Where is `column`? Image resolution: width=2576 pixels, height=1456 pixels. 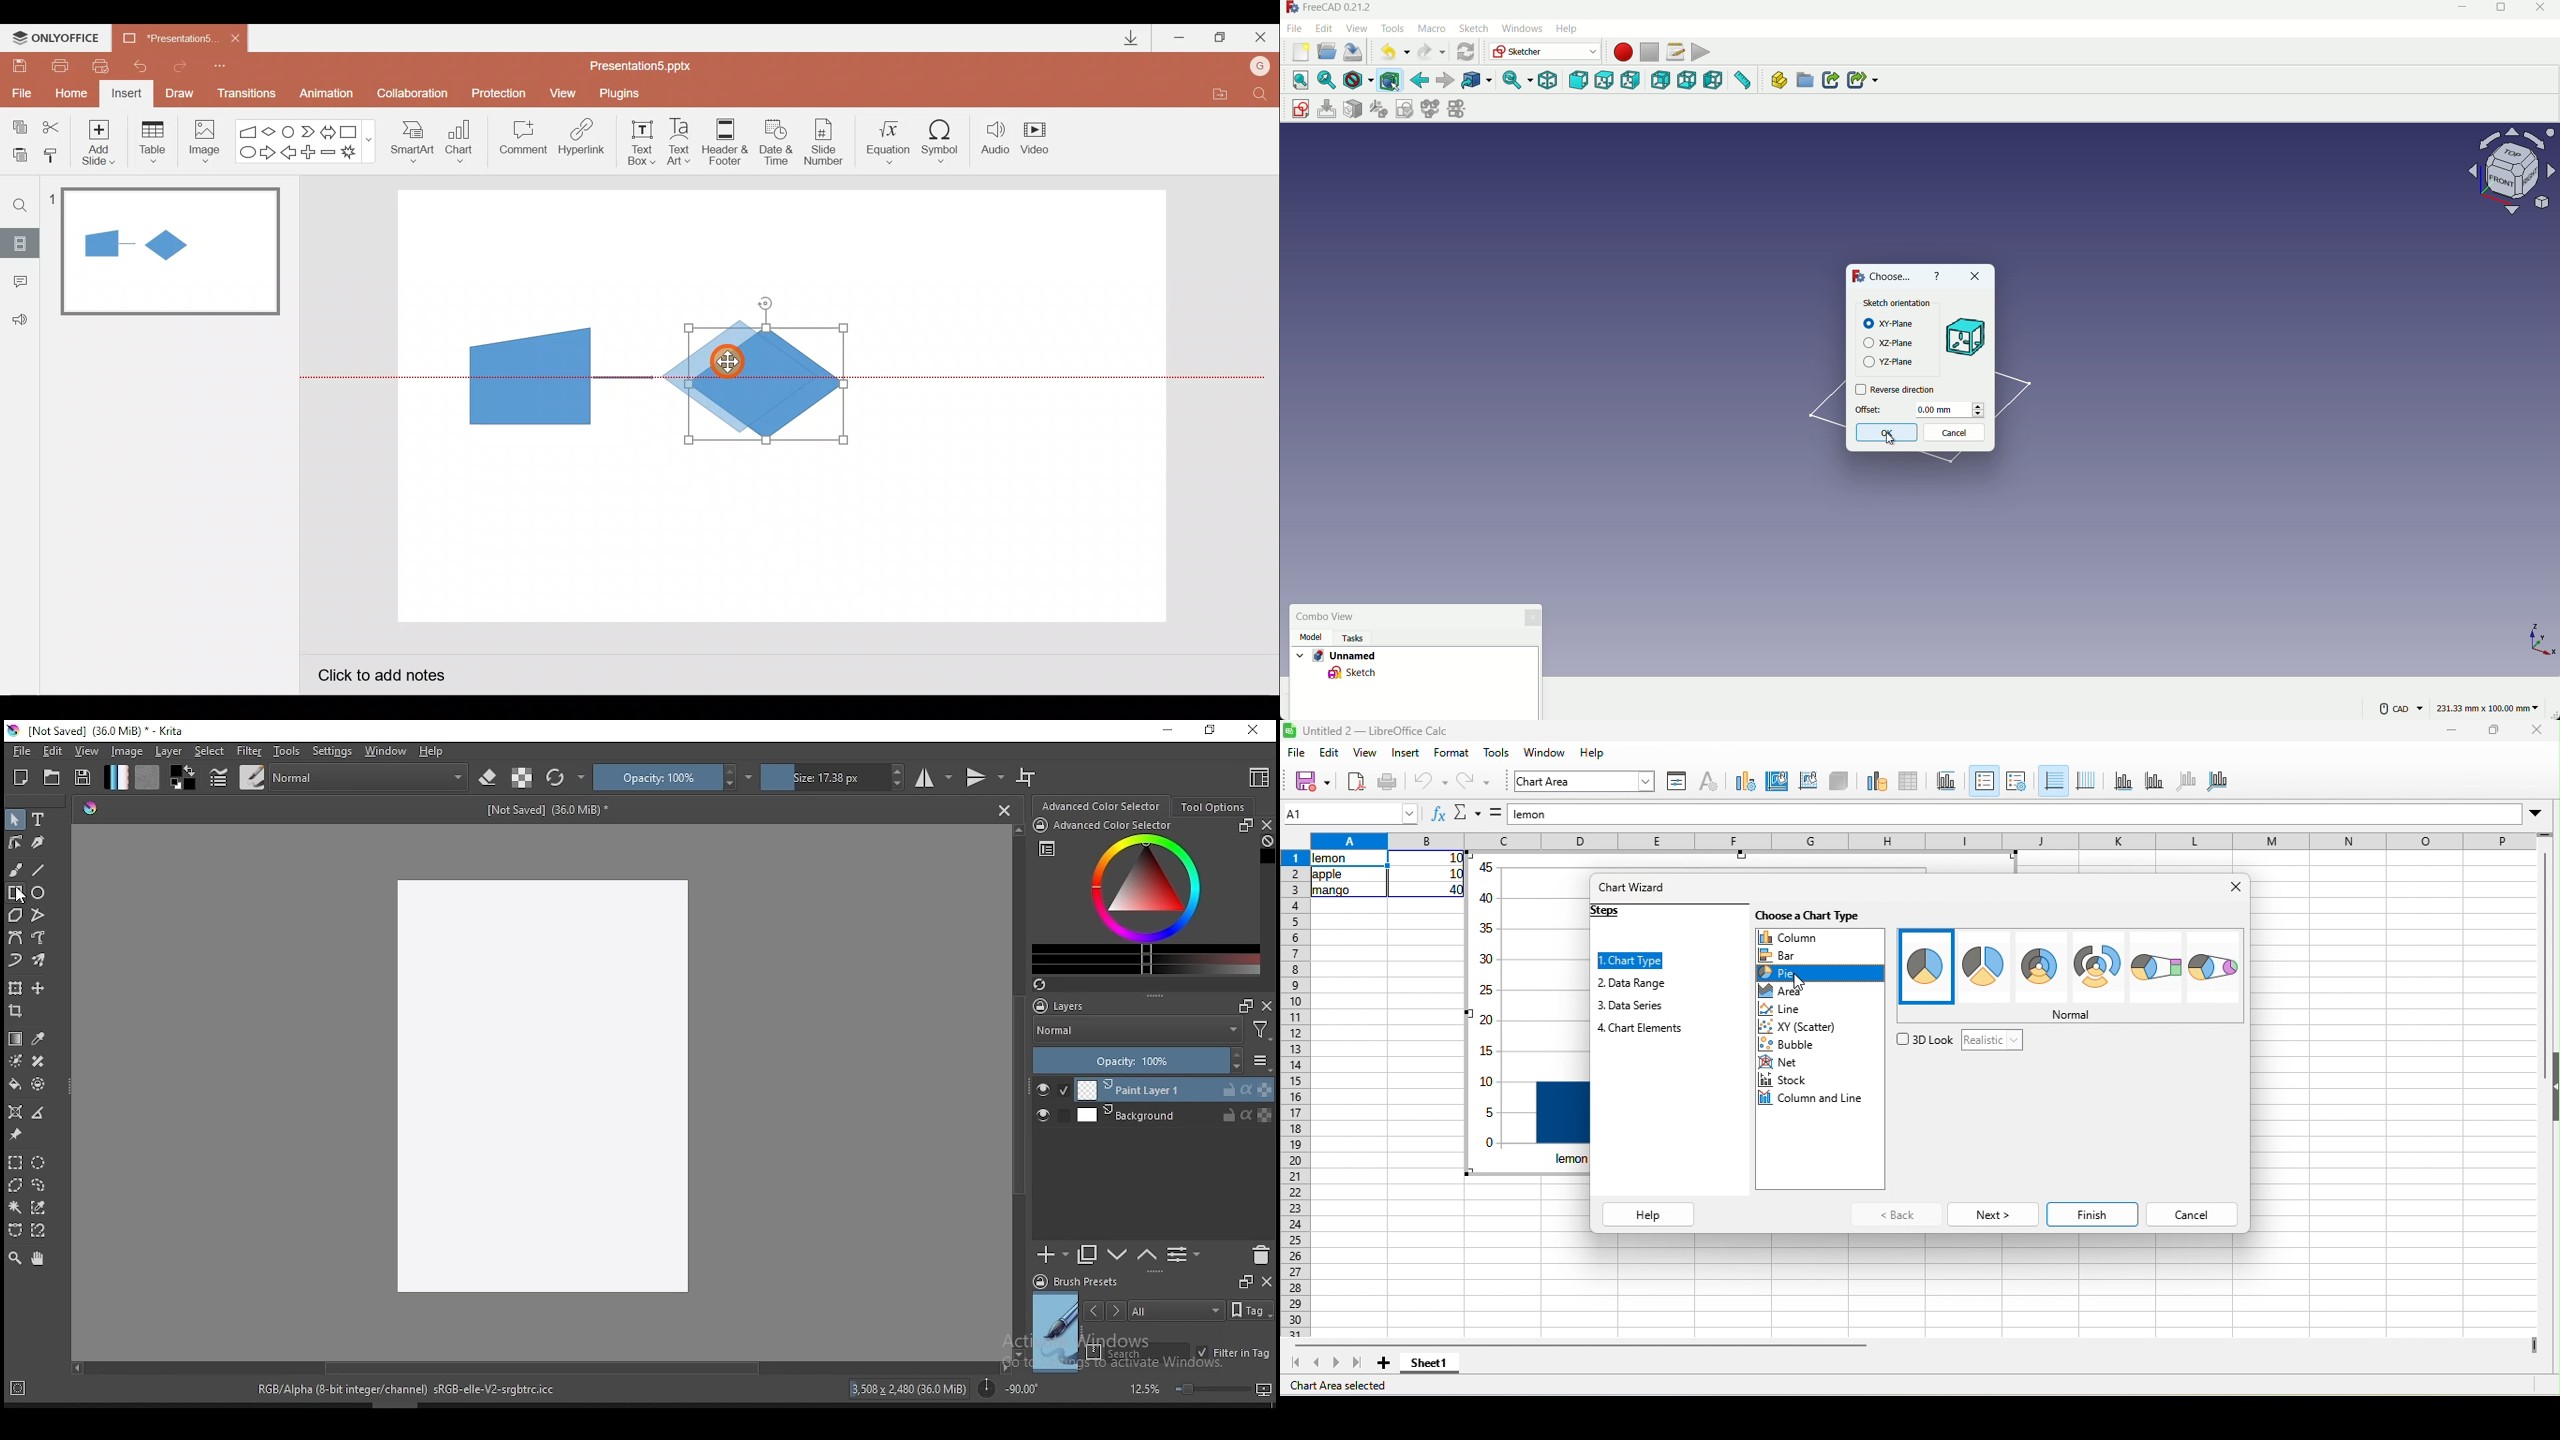 column is located at coordinates (1820, 937).